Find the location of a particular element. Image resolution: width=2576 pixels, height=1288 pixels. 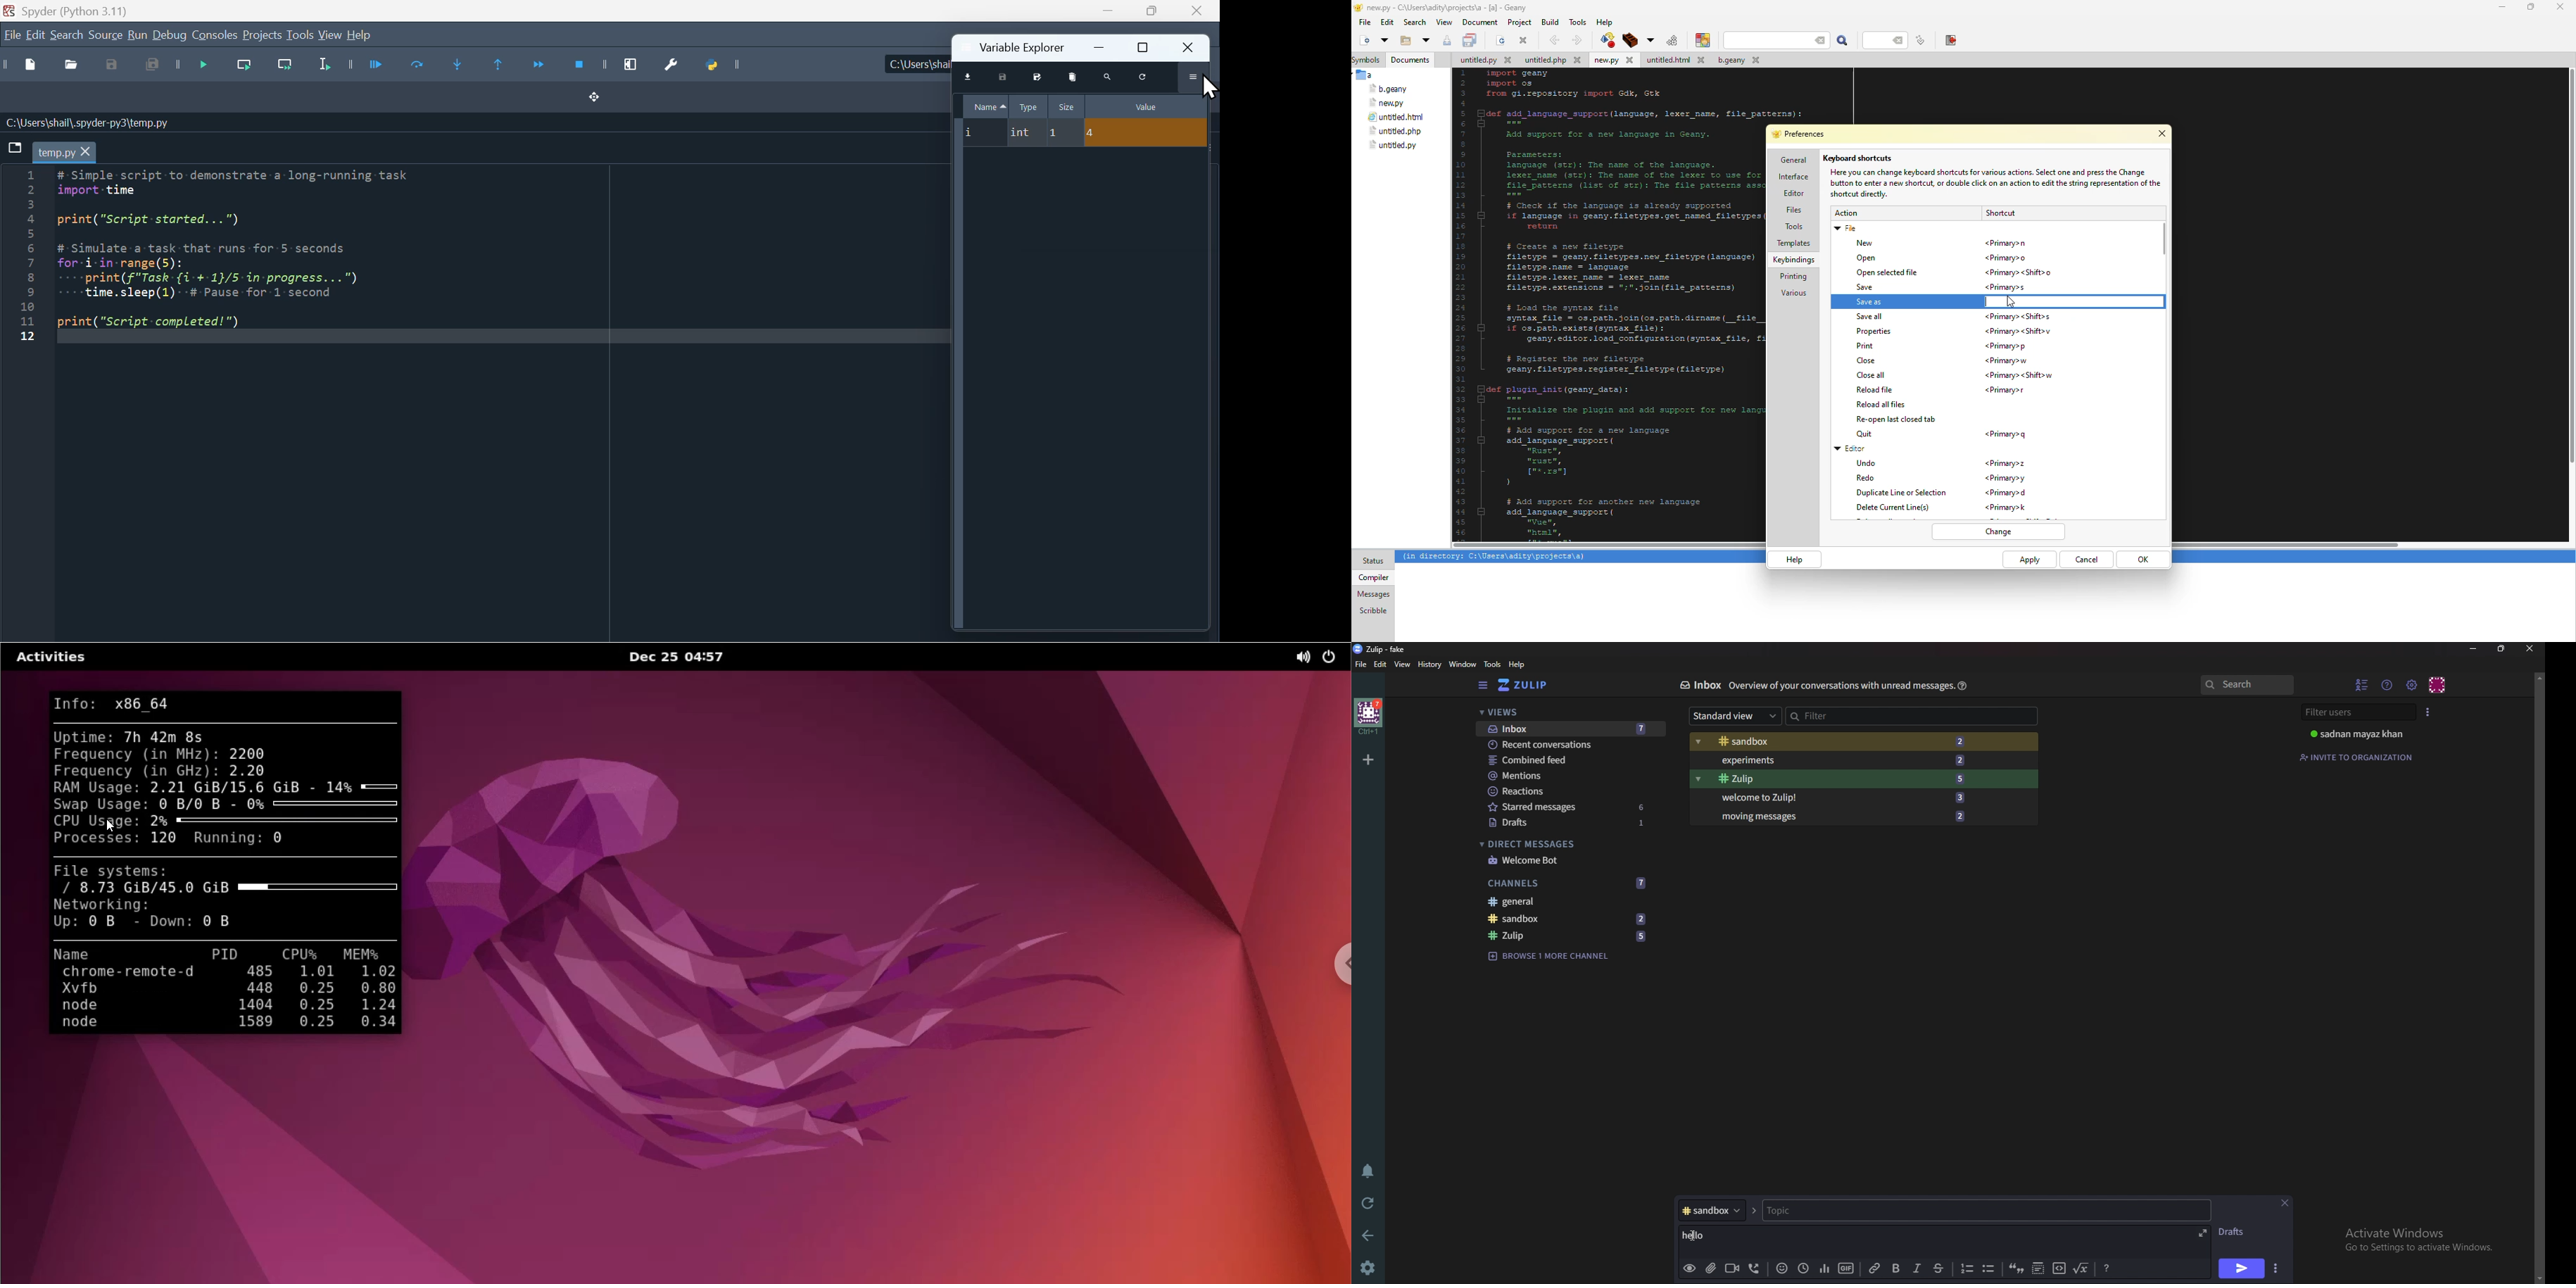

Preview is located at coordinates (1690, 1268).